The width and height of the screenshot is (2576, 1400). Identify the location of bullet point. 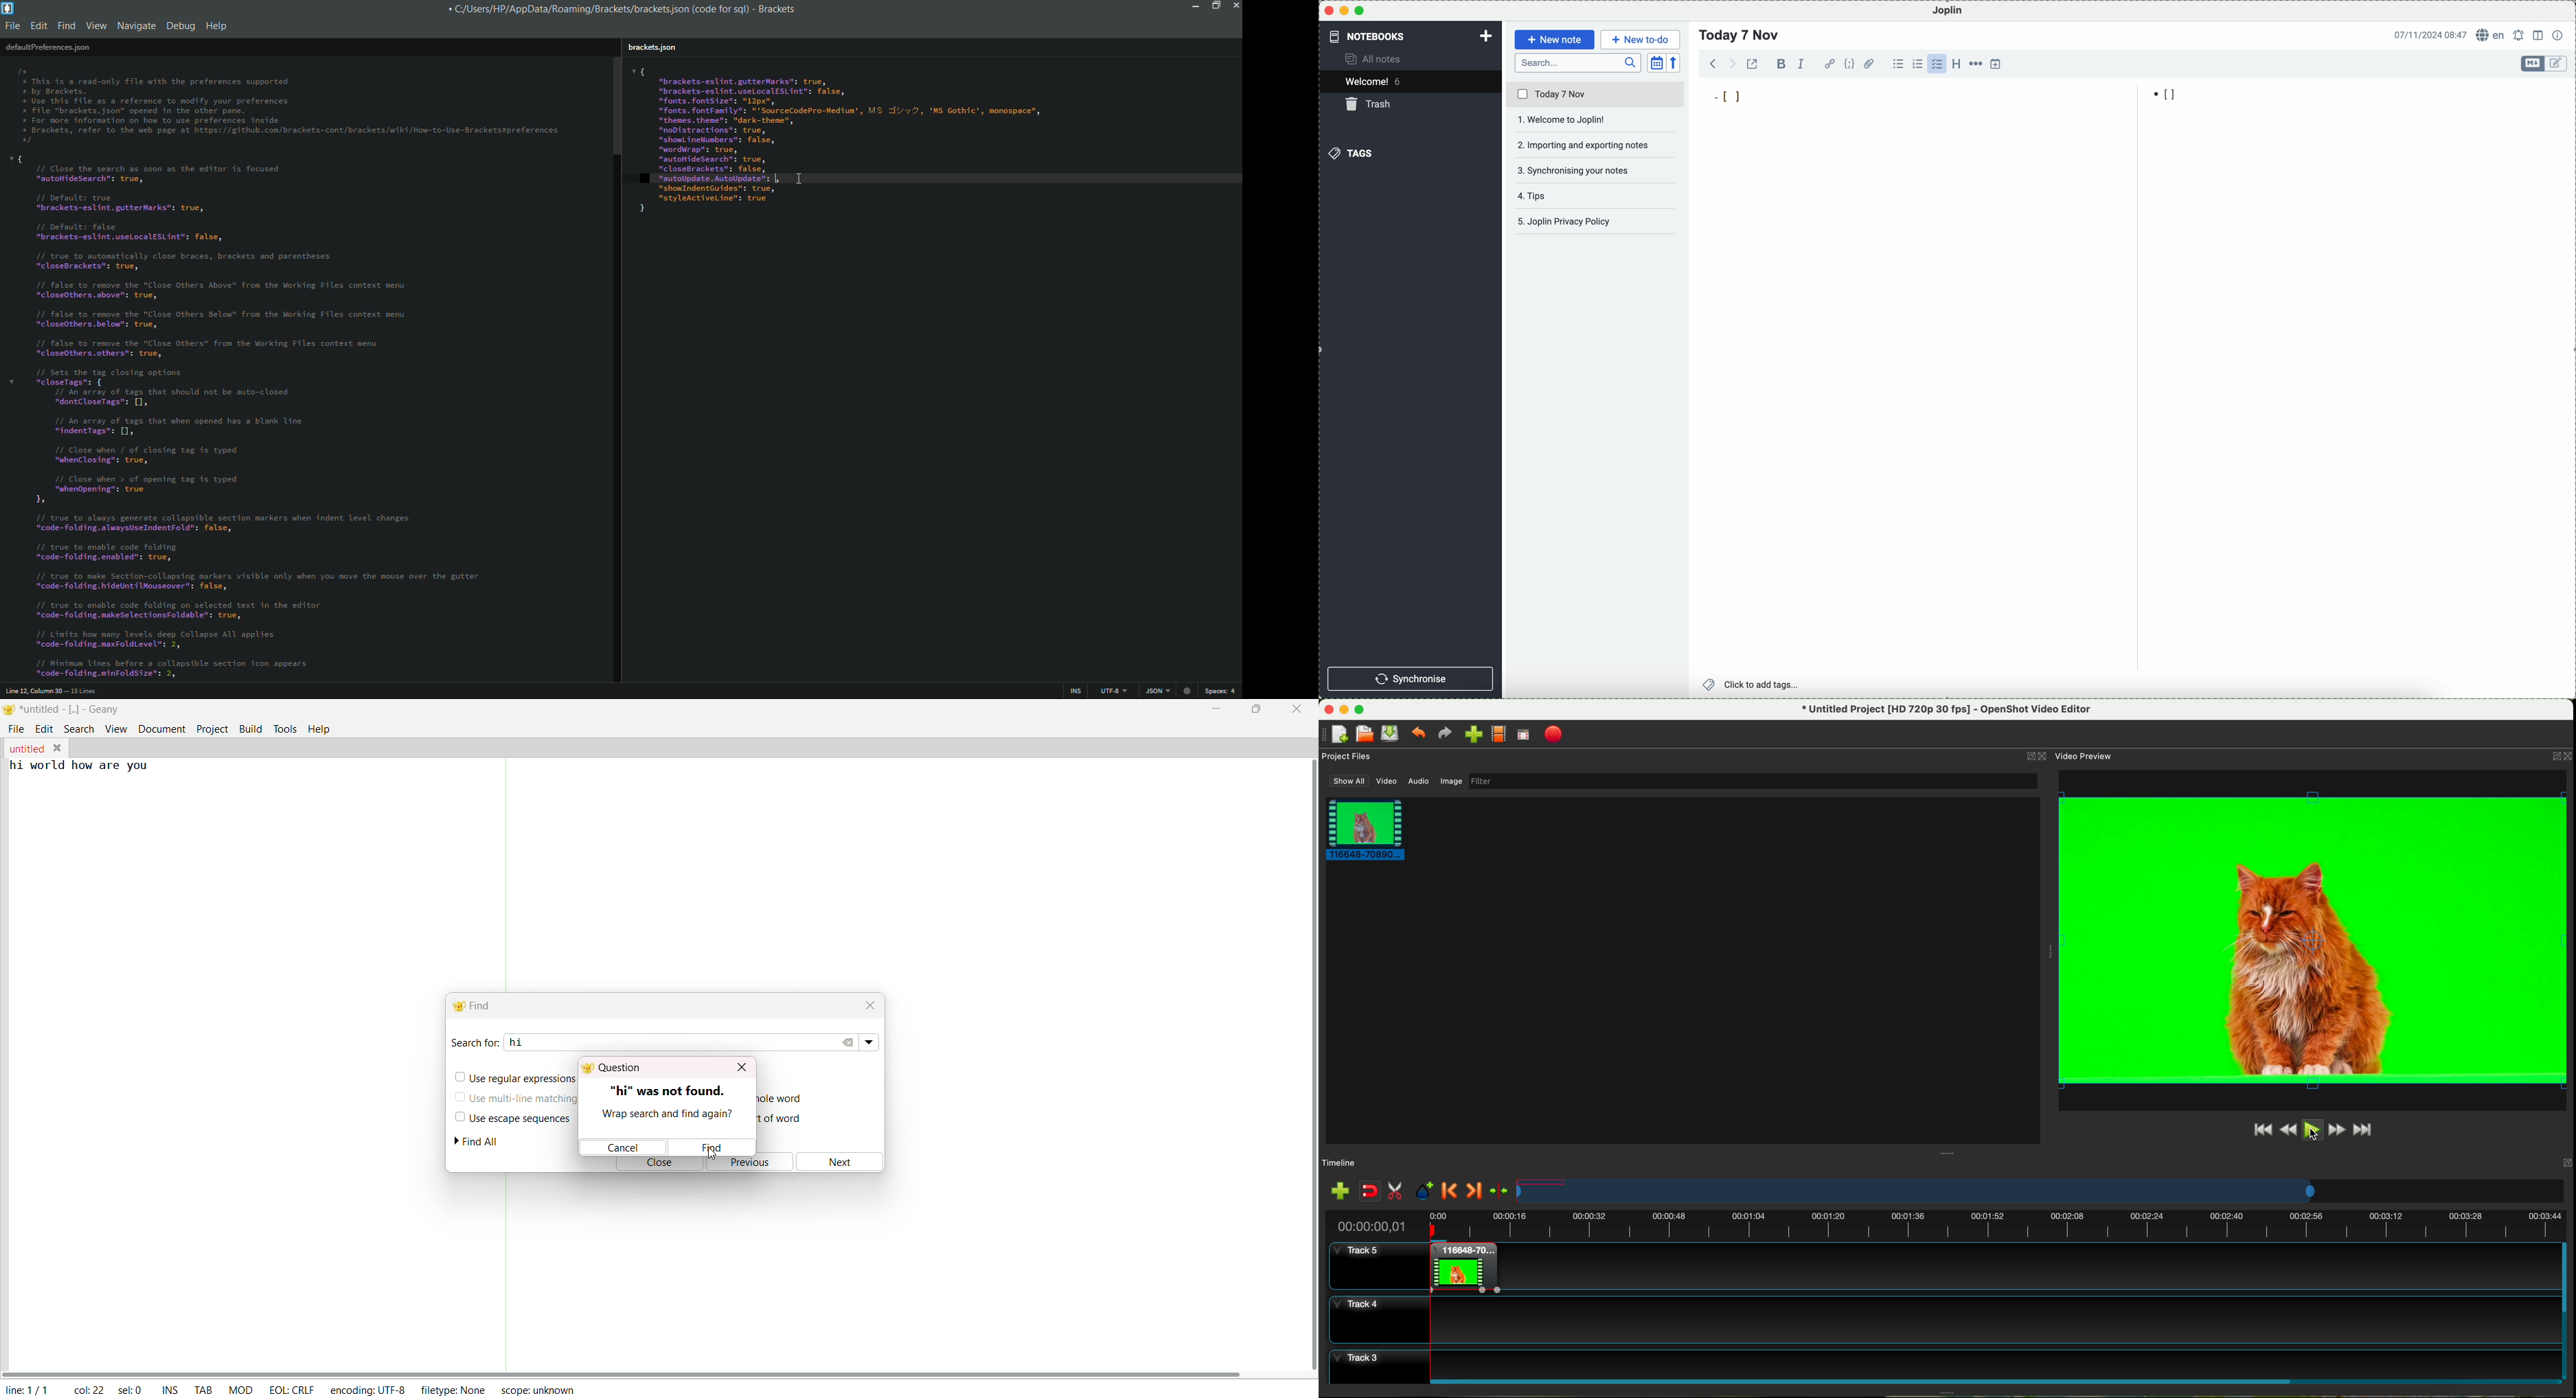
(2167, 95).